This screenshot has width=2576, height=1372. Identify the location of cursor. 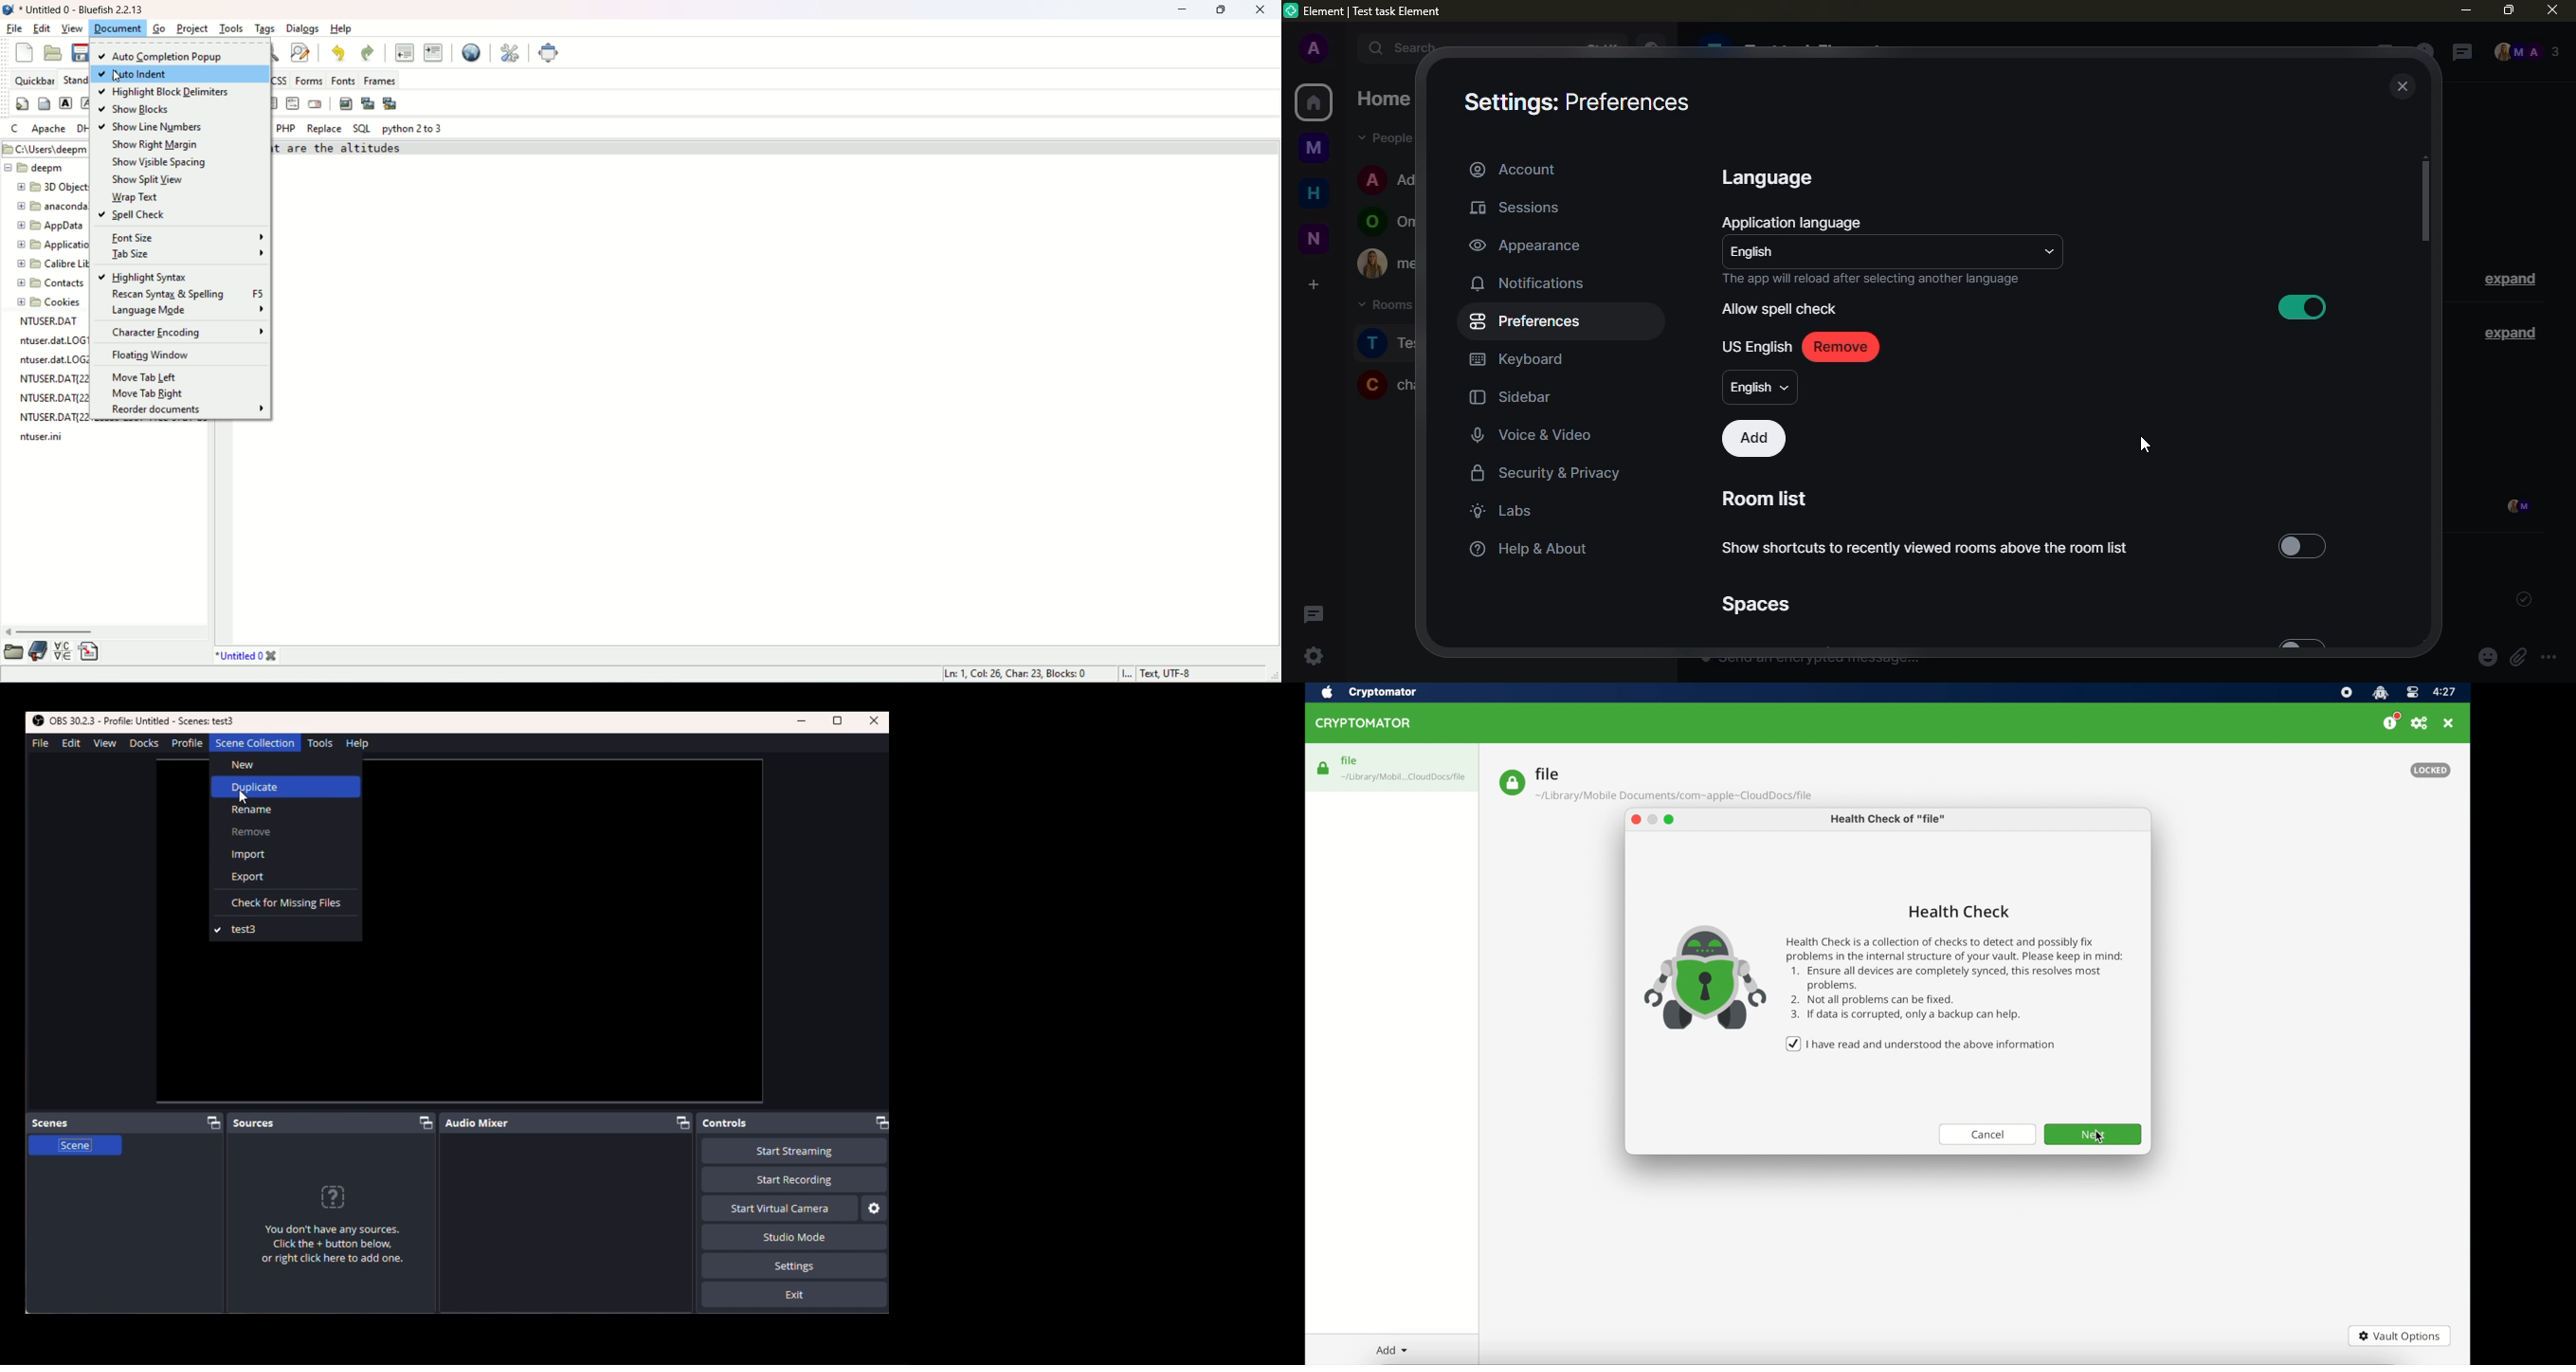
(243, 799).